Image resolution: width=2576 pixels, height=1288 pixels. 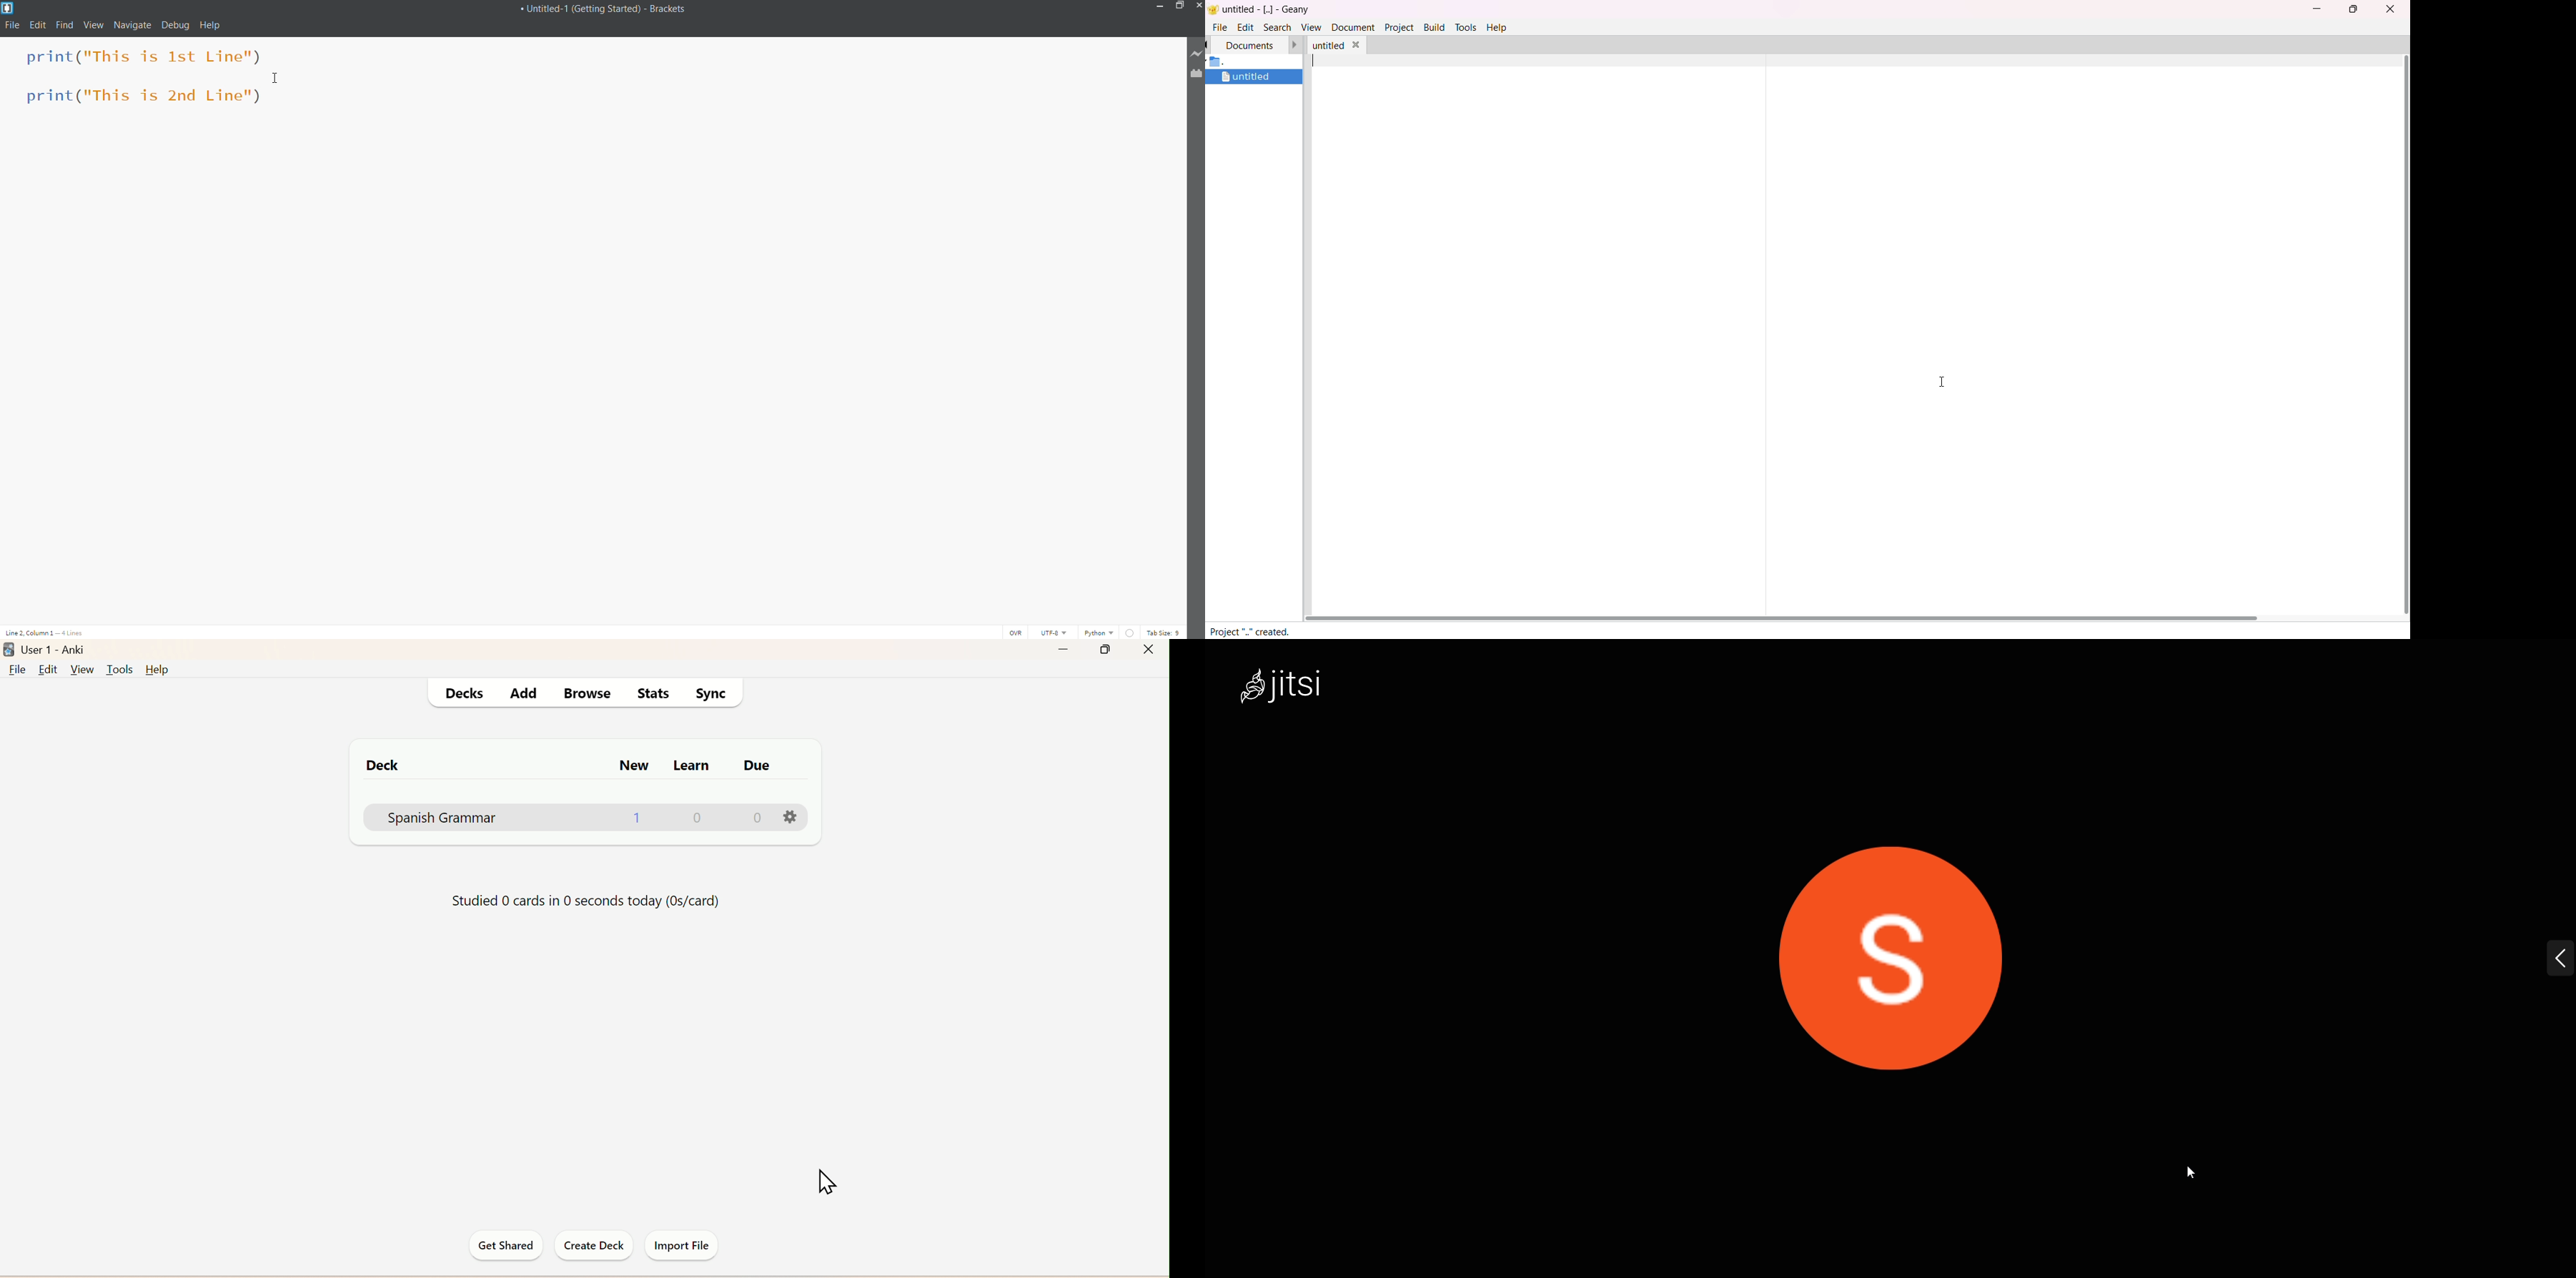 What do you see at coordinates (590, 1246) in the screenshot?
I see `Create Deck` at bounding box center [590, 1246].